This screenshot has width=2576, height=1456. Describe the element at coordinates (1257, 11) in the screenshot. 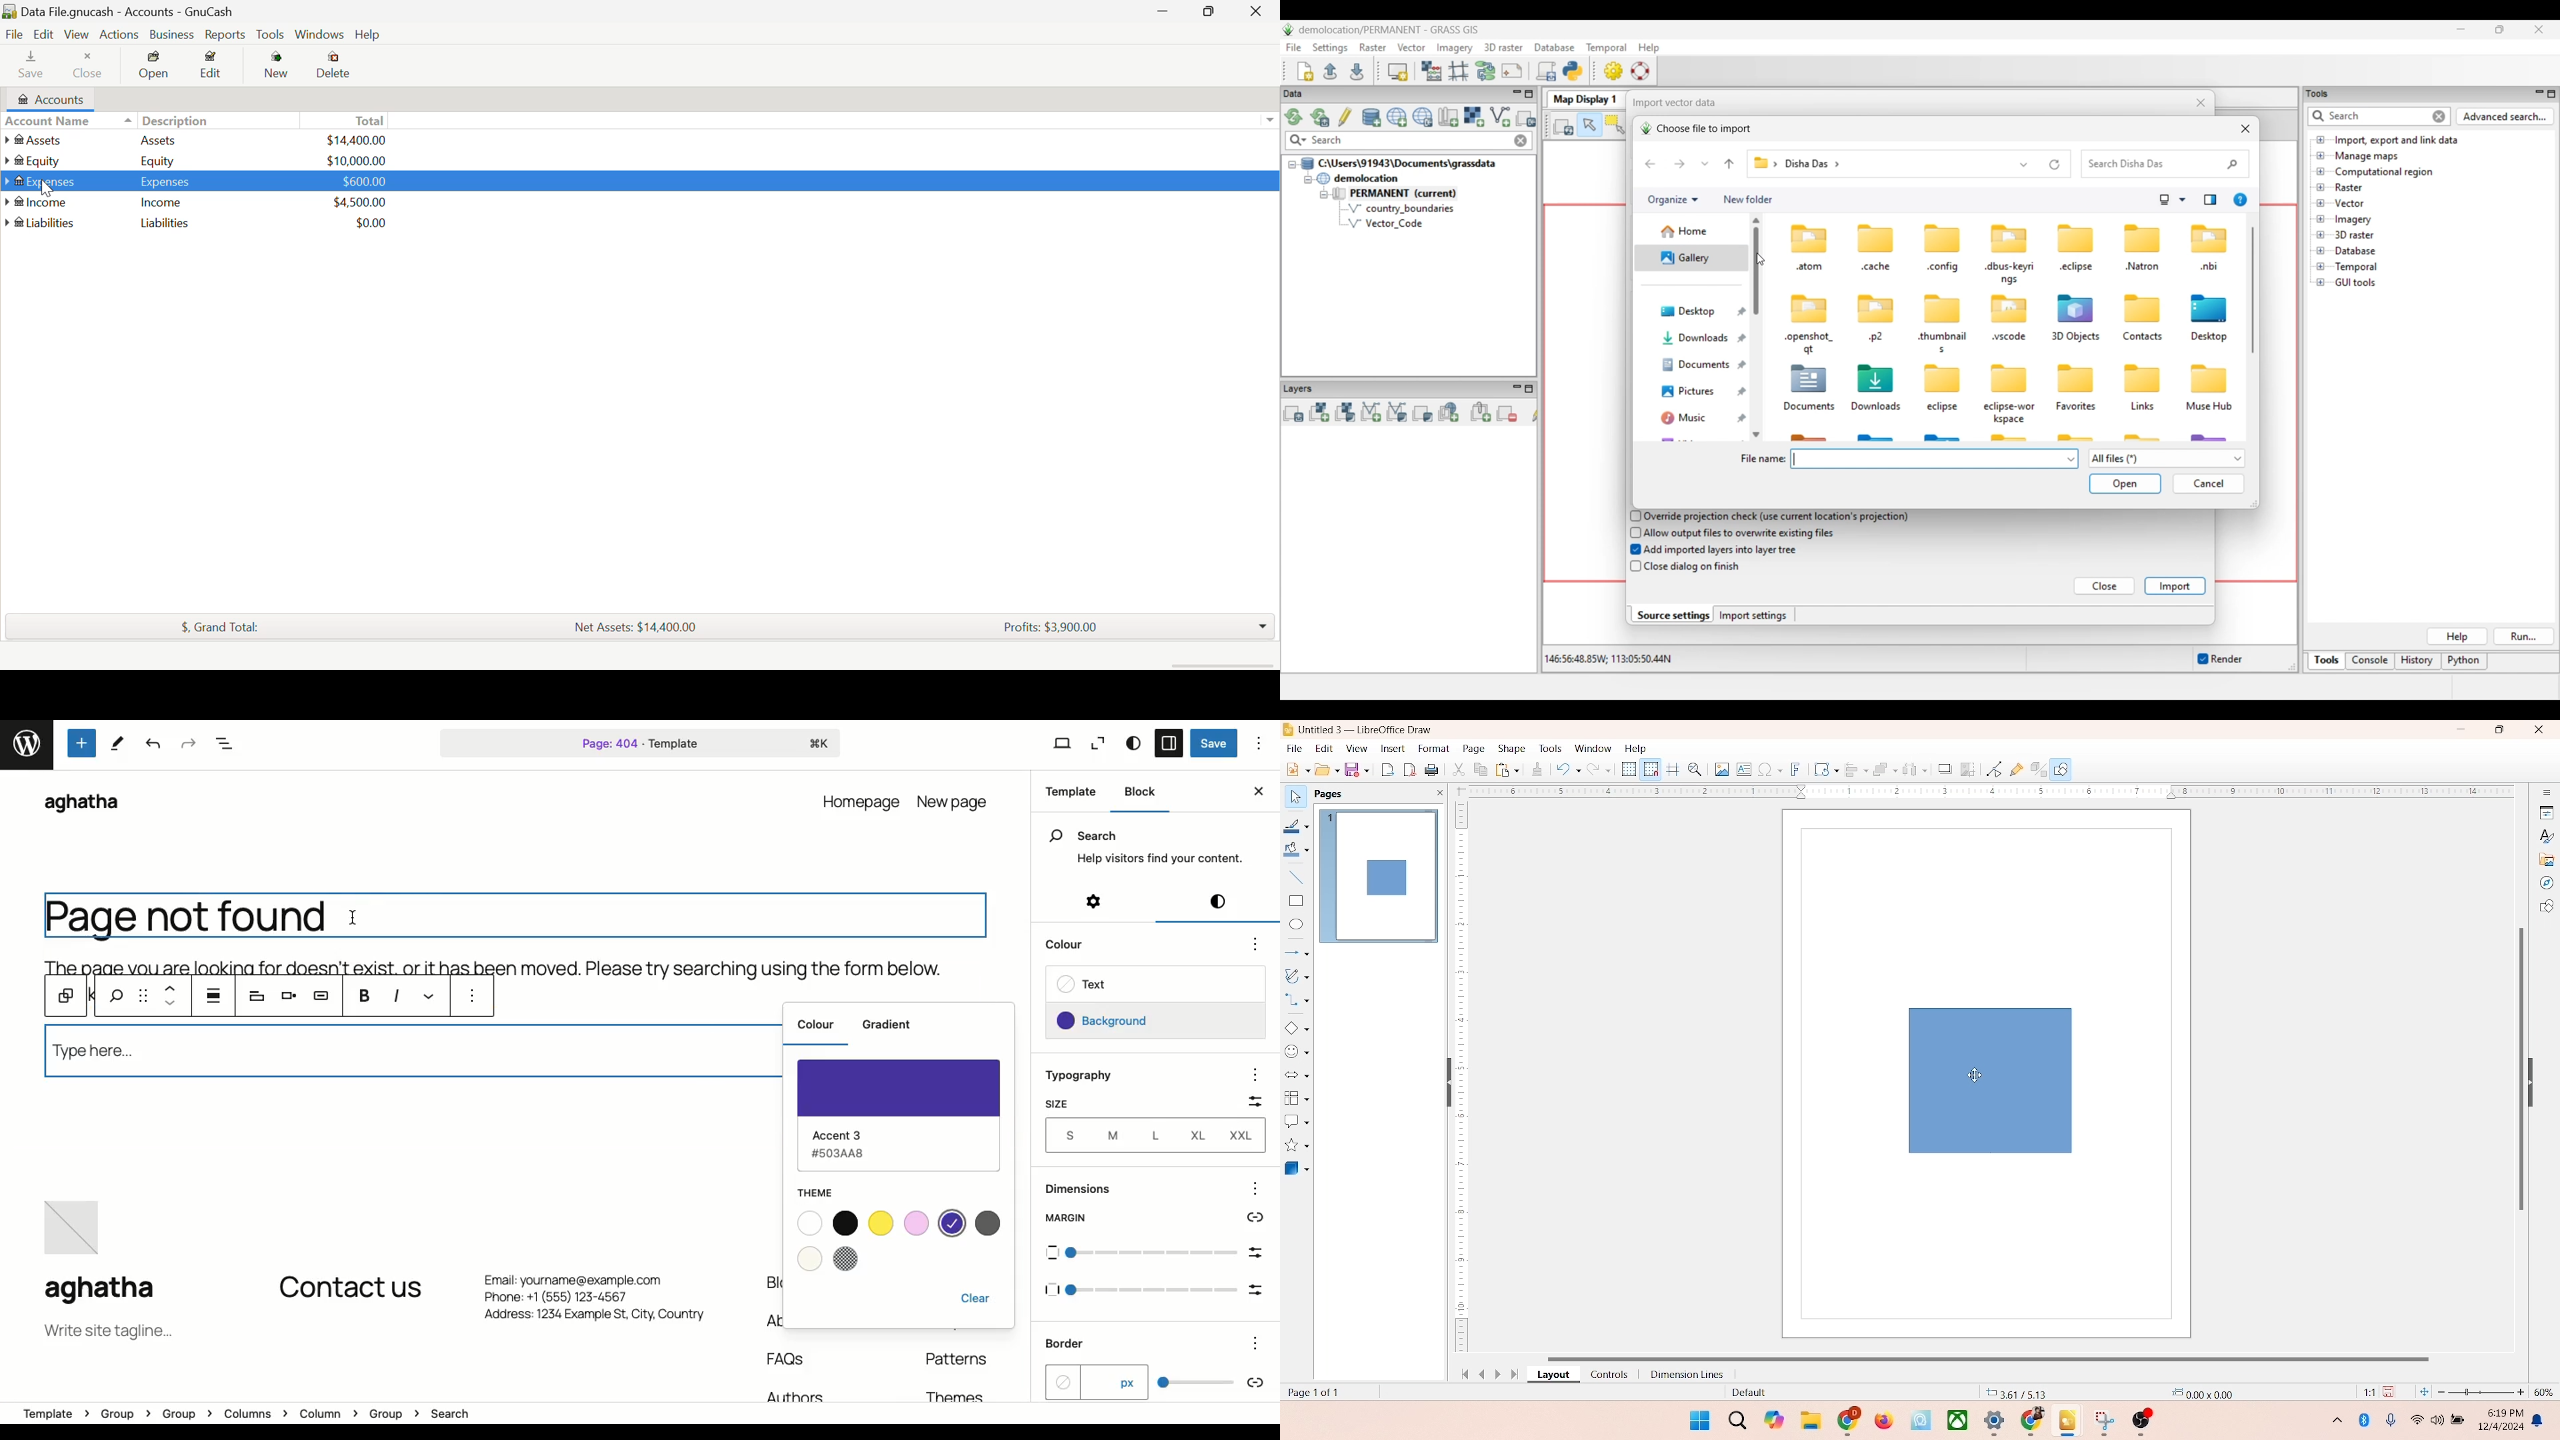

I see `Close` at that location.